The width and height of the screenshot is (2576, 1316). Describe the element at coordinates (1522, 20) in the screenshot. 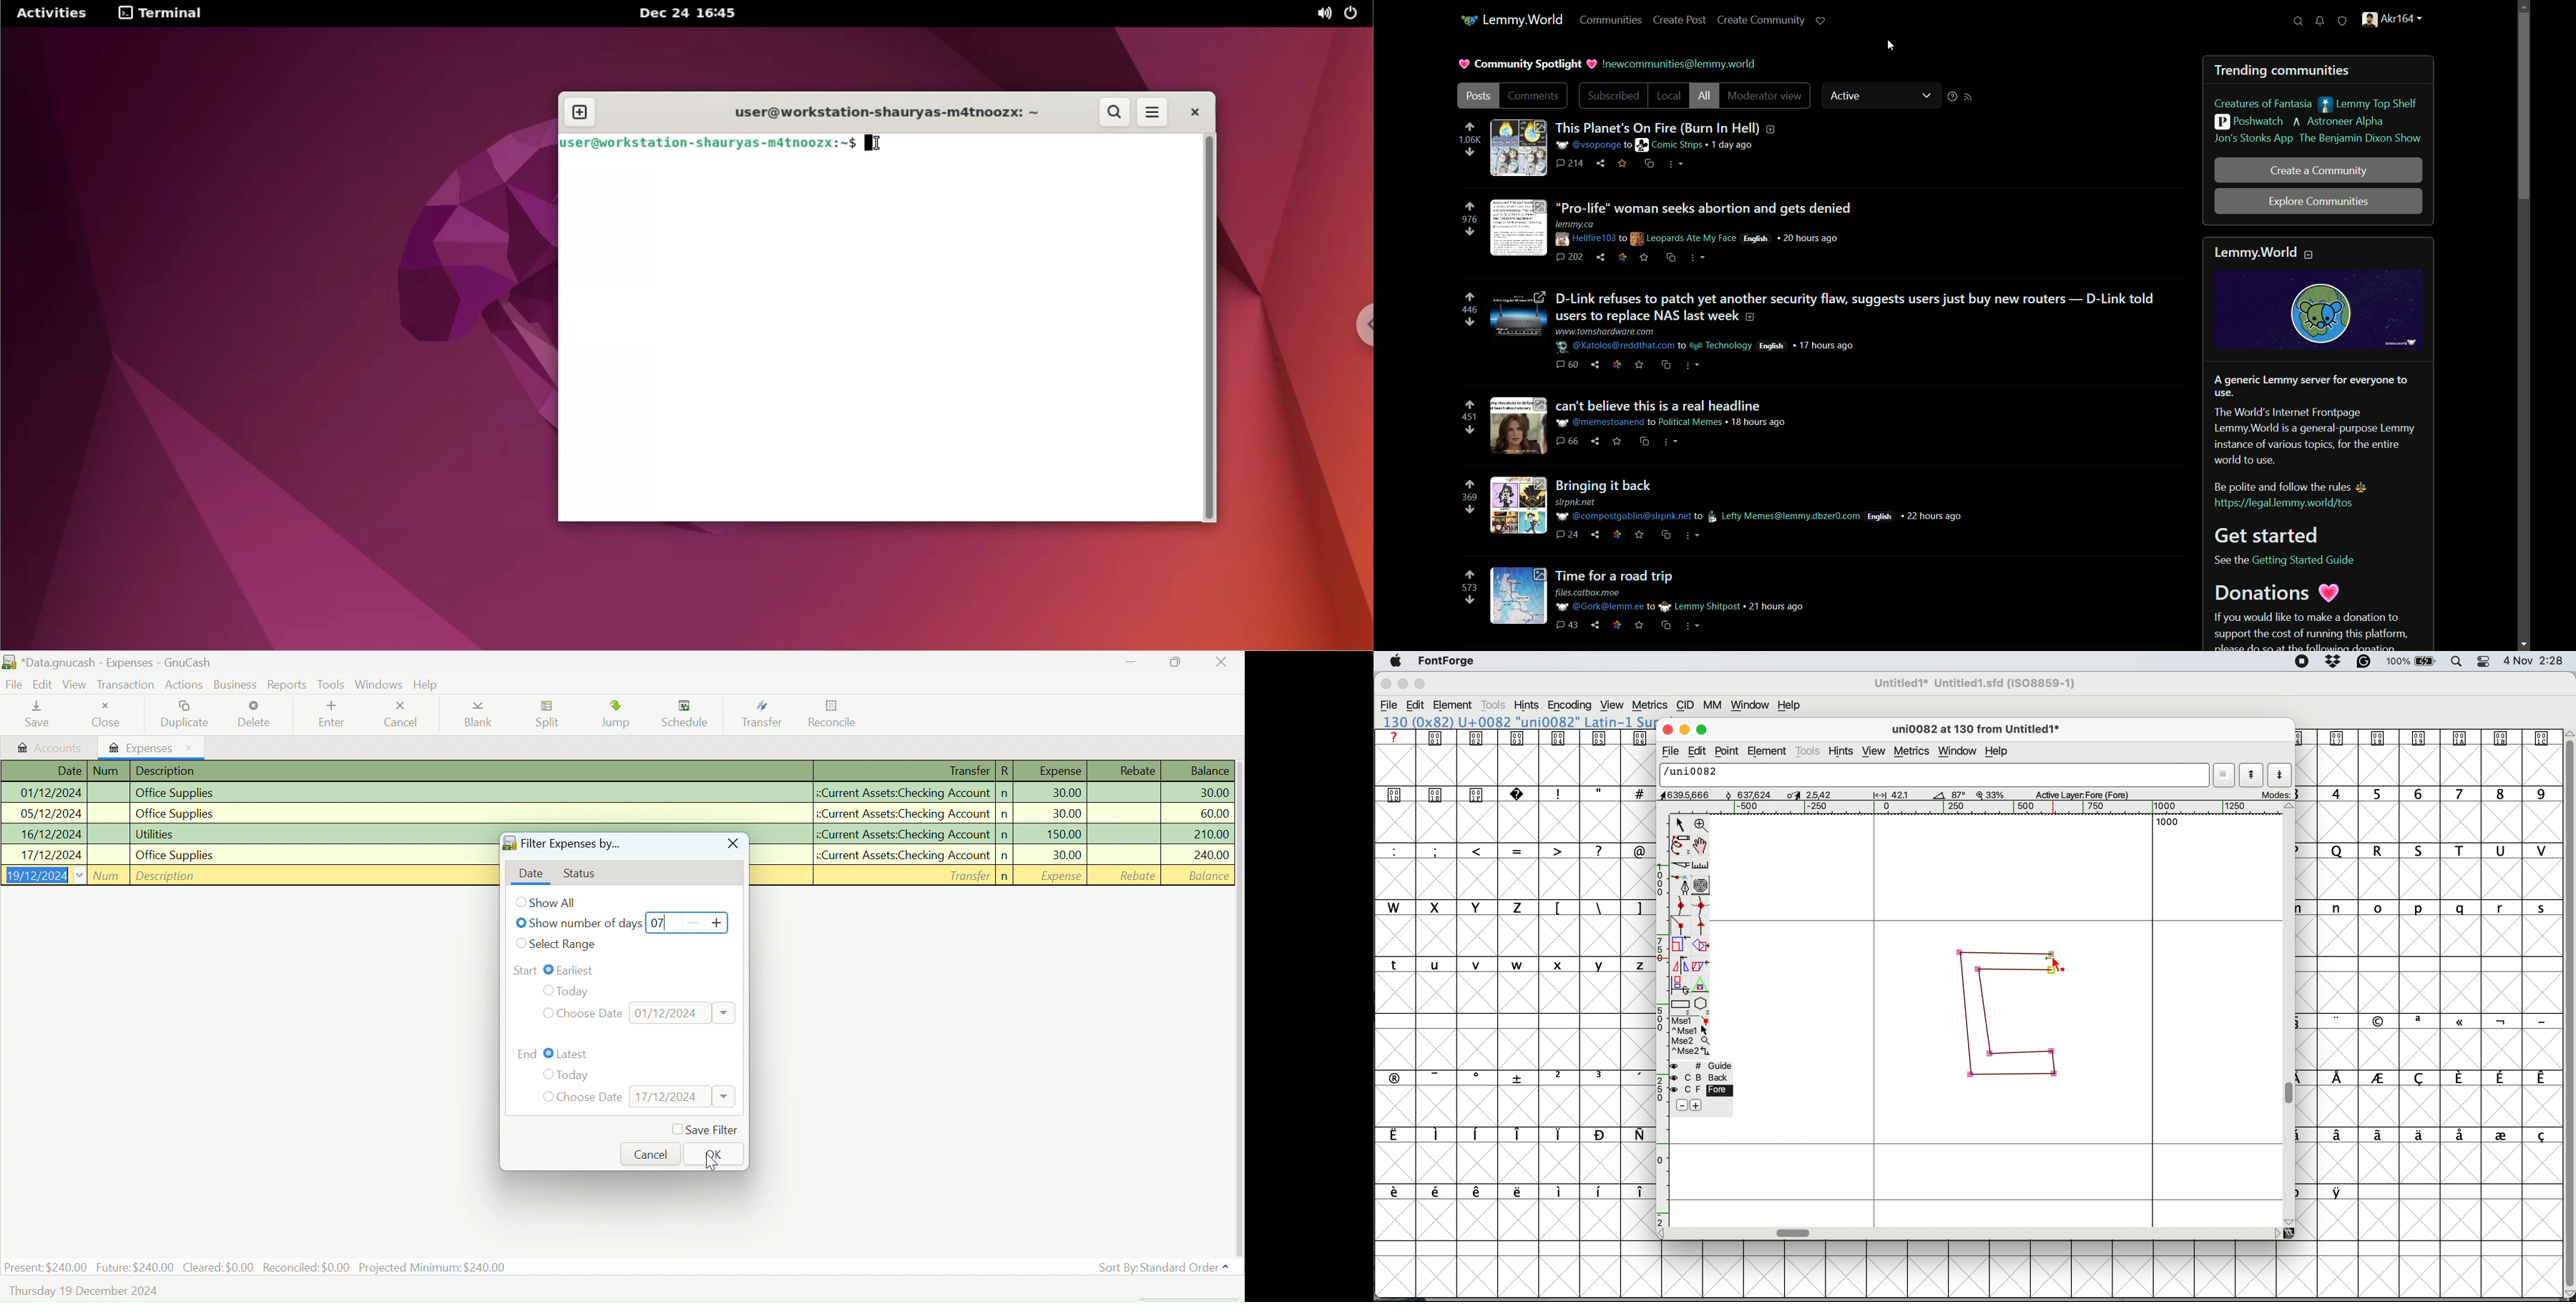

I see `lemmy.world` at that location.